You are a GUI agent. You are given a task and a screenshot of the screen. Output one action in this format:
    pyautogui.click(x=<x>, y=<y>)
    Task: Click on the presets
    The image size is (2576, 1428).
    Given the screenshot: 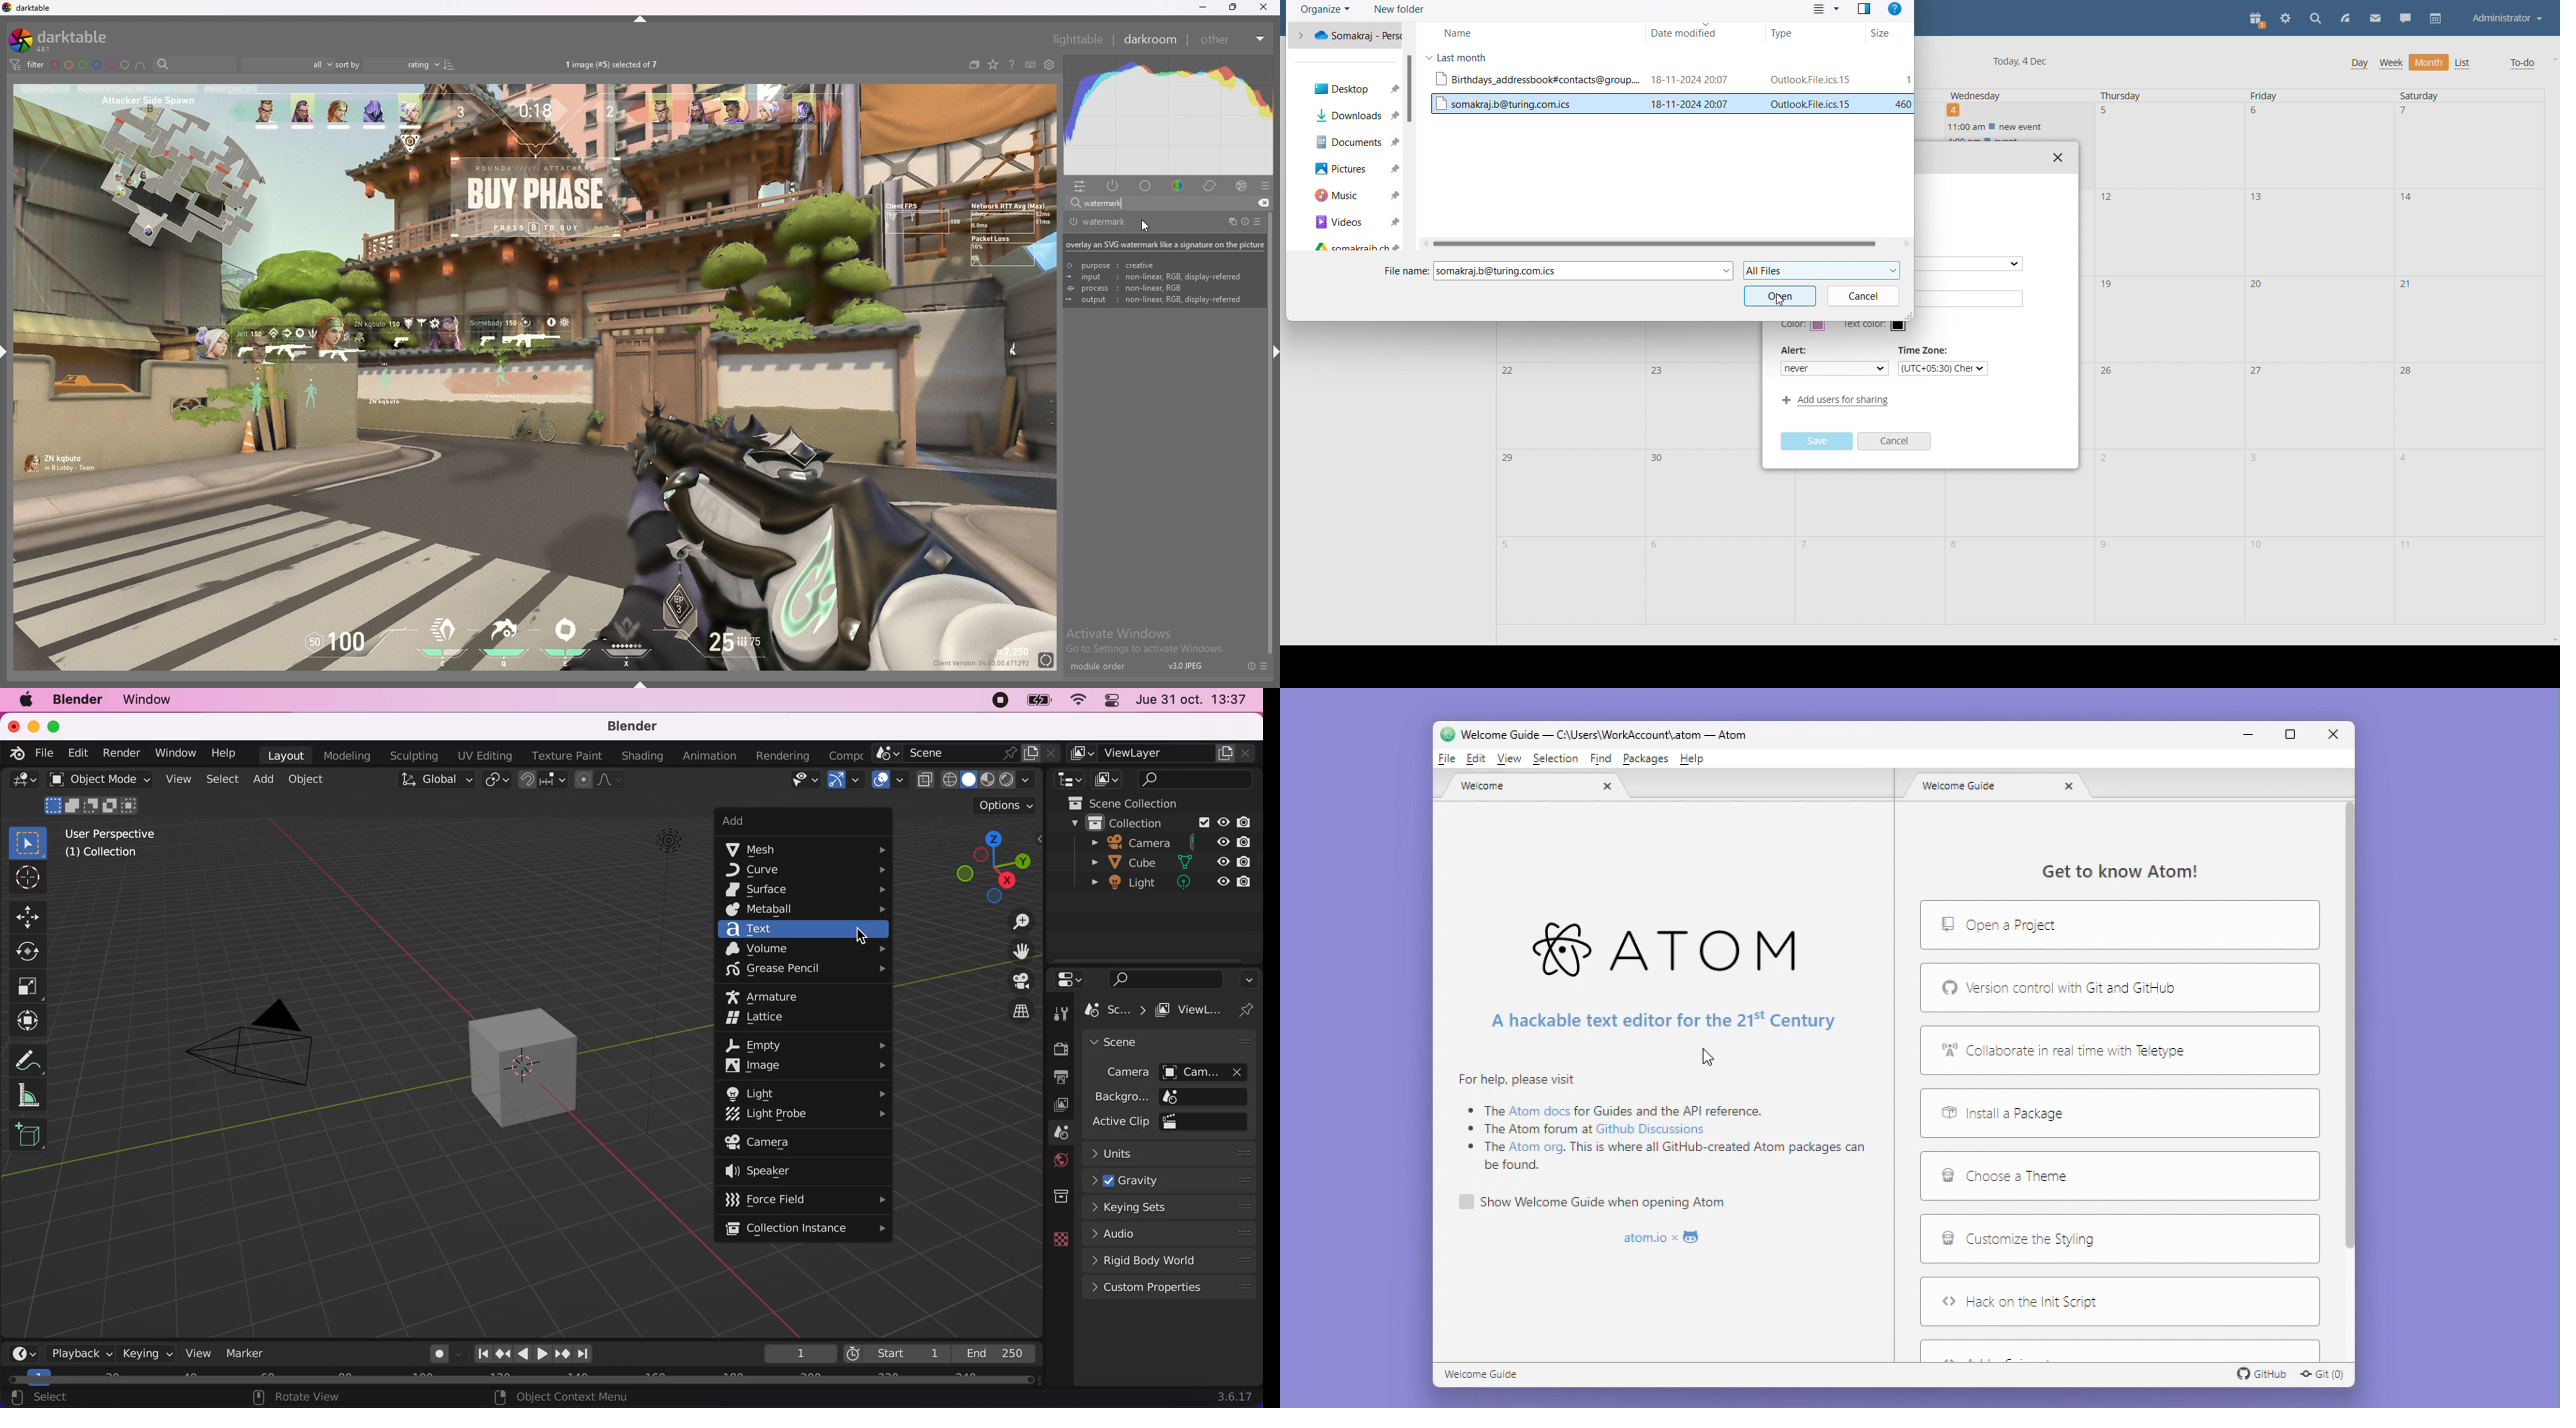 What is the action you would take?
    pyautogui.click(x=1257, y=221)
    